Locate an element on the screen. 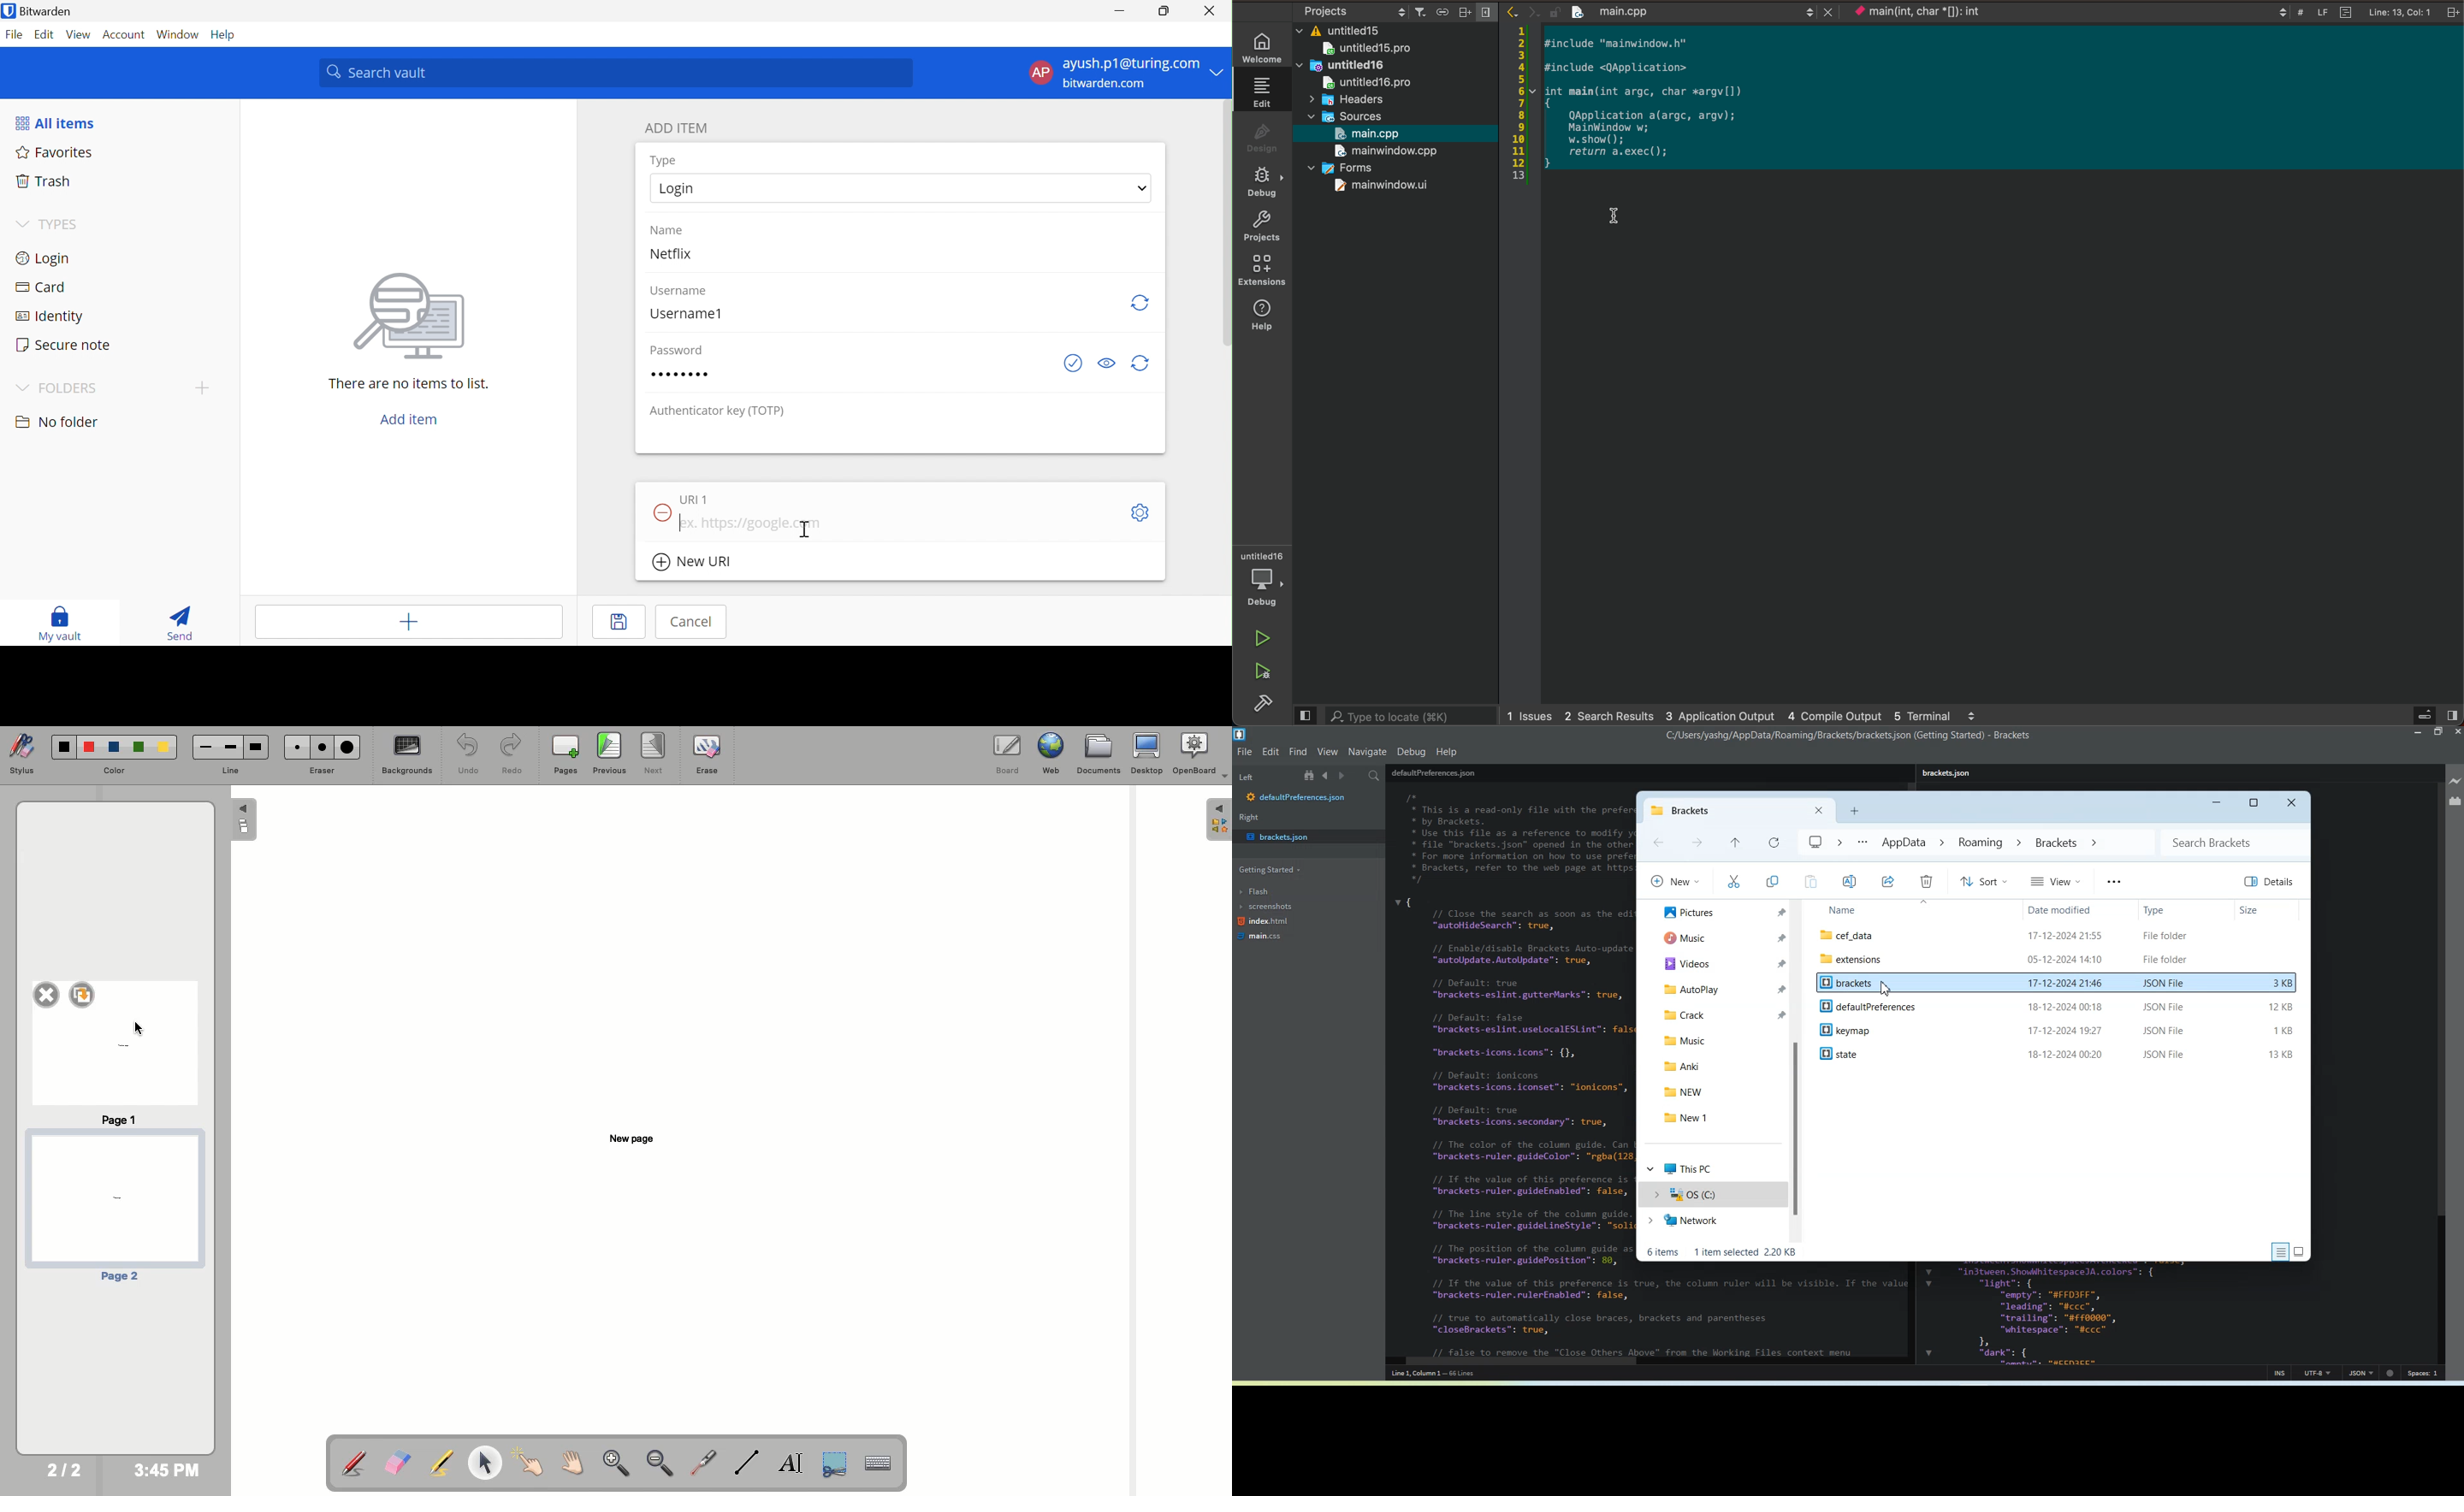 This screenshot has height=1512, width=2464. File Path Address is located at coordinates (1951, 843).